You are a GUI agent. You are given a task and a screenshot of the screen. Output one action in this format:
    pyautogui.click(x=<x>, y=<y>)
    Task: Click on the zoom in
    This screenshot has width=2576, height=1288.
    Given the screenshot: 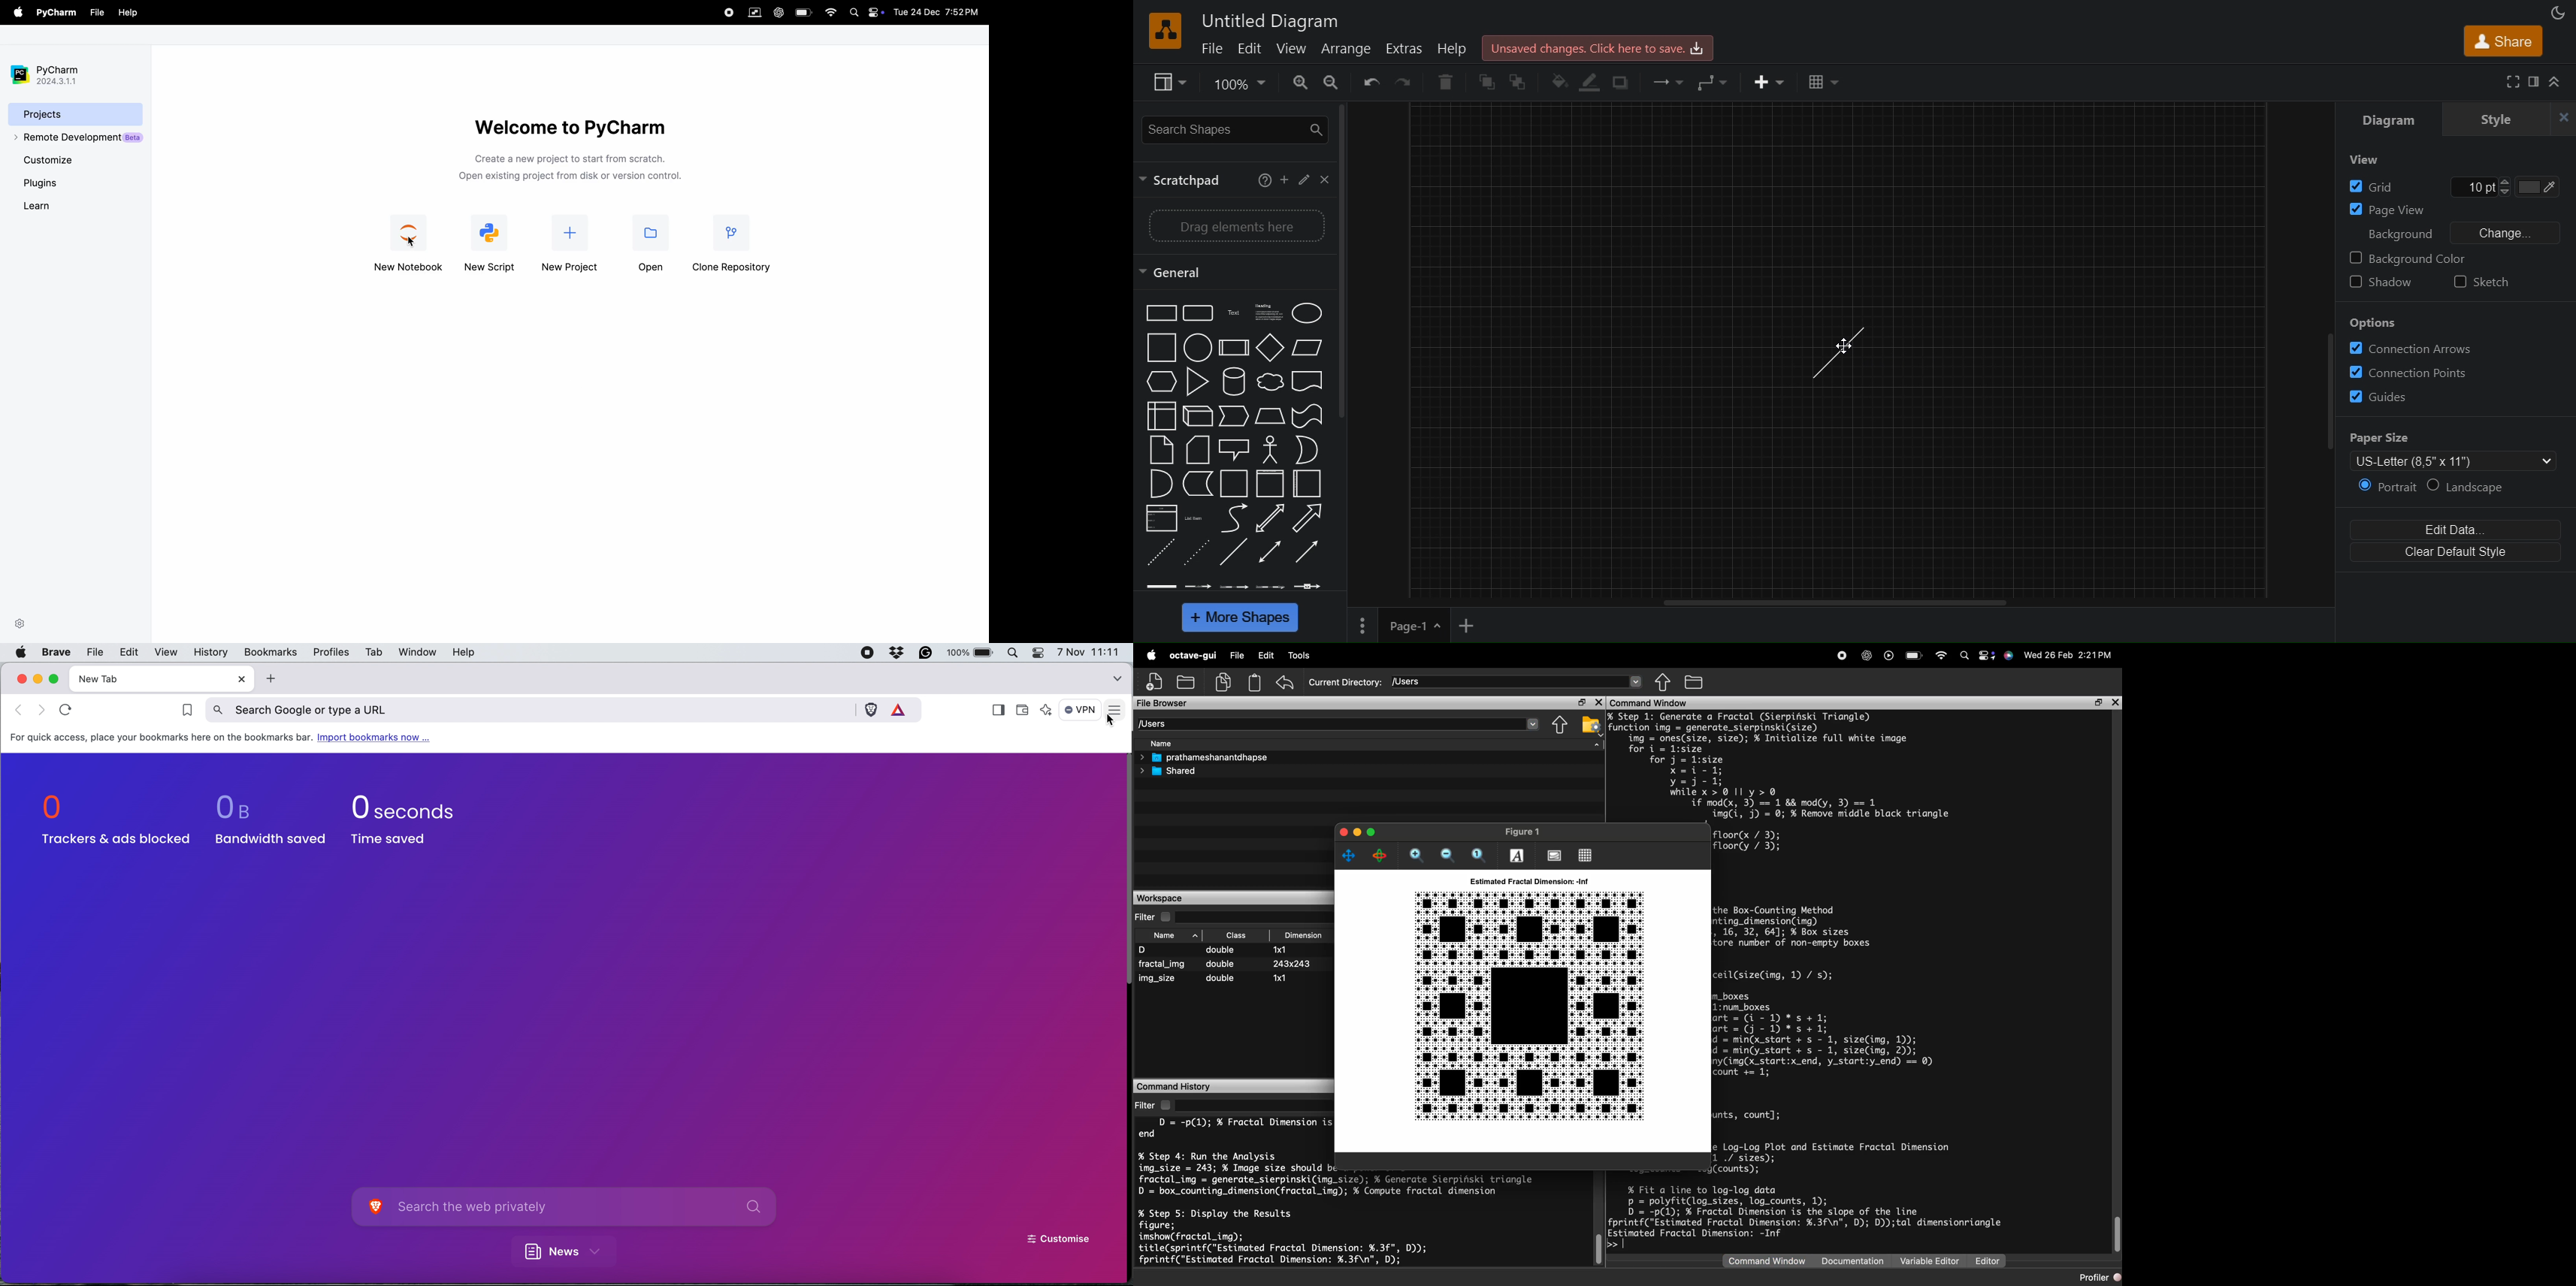 What is the action you would take?
    pyautogui.click(x=1416, y=856)
    